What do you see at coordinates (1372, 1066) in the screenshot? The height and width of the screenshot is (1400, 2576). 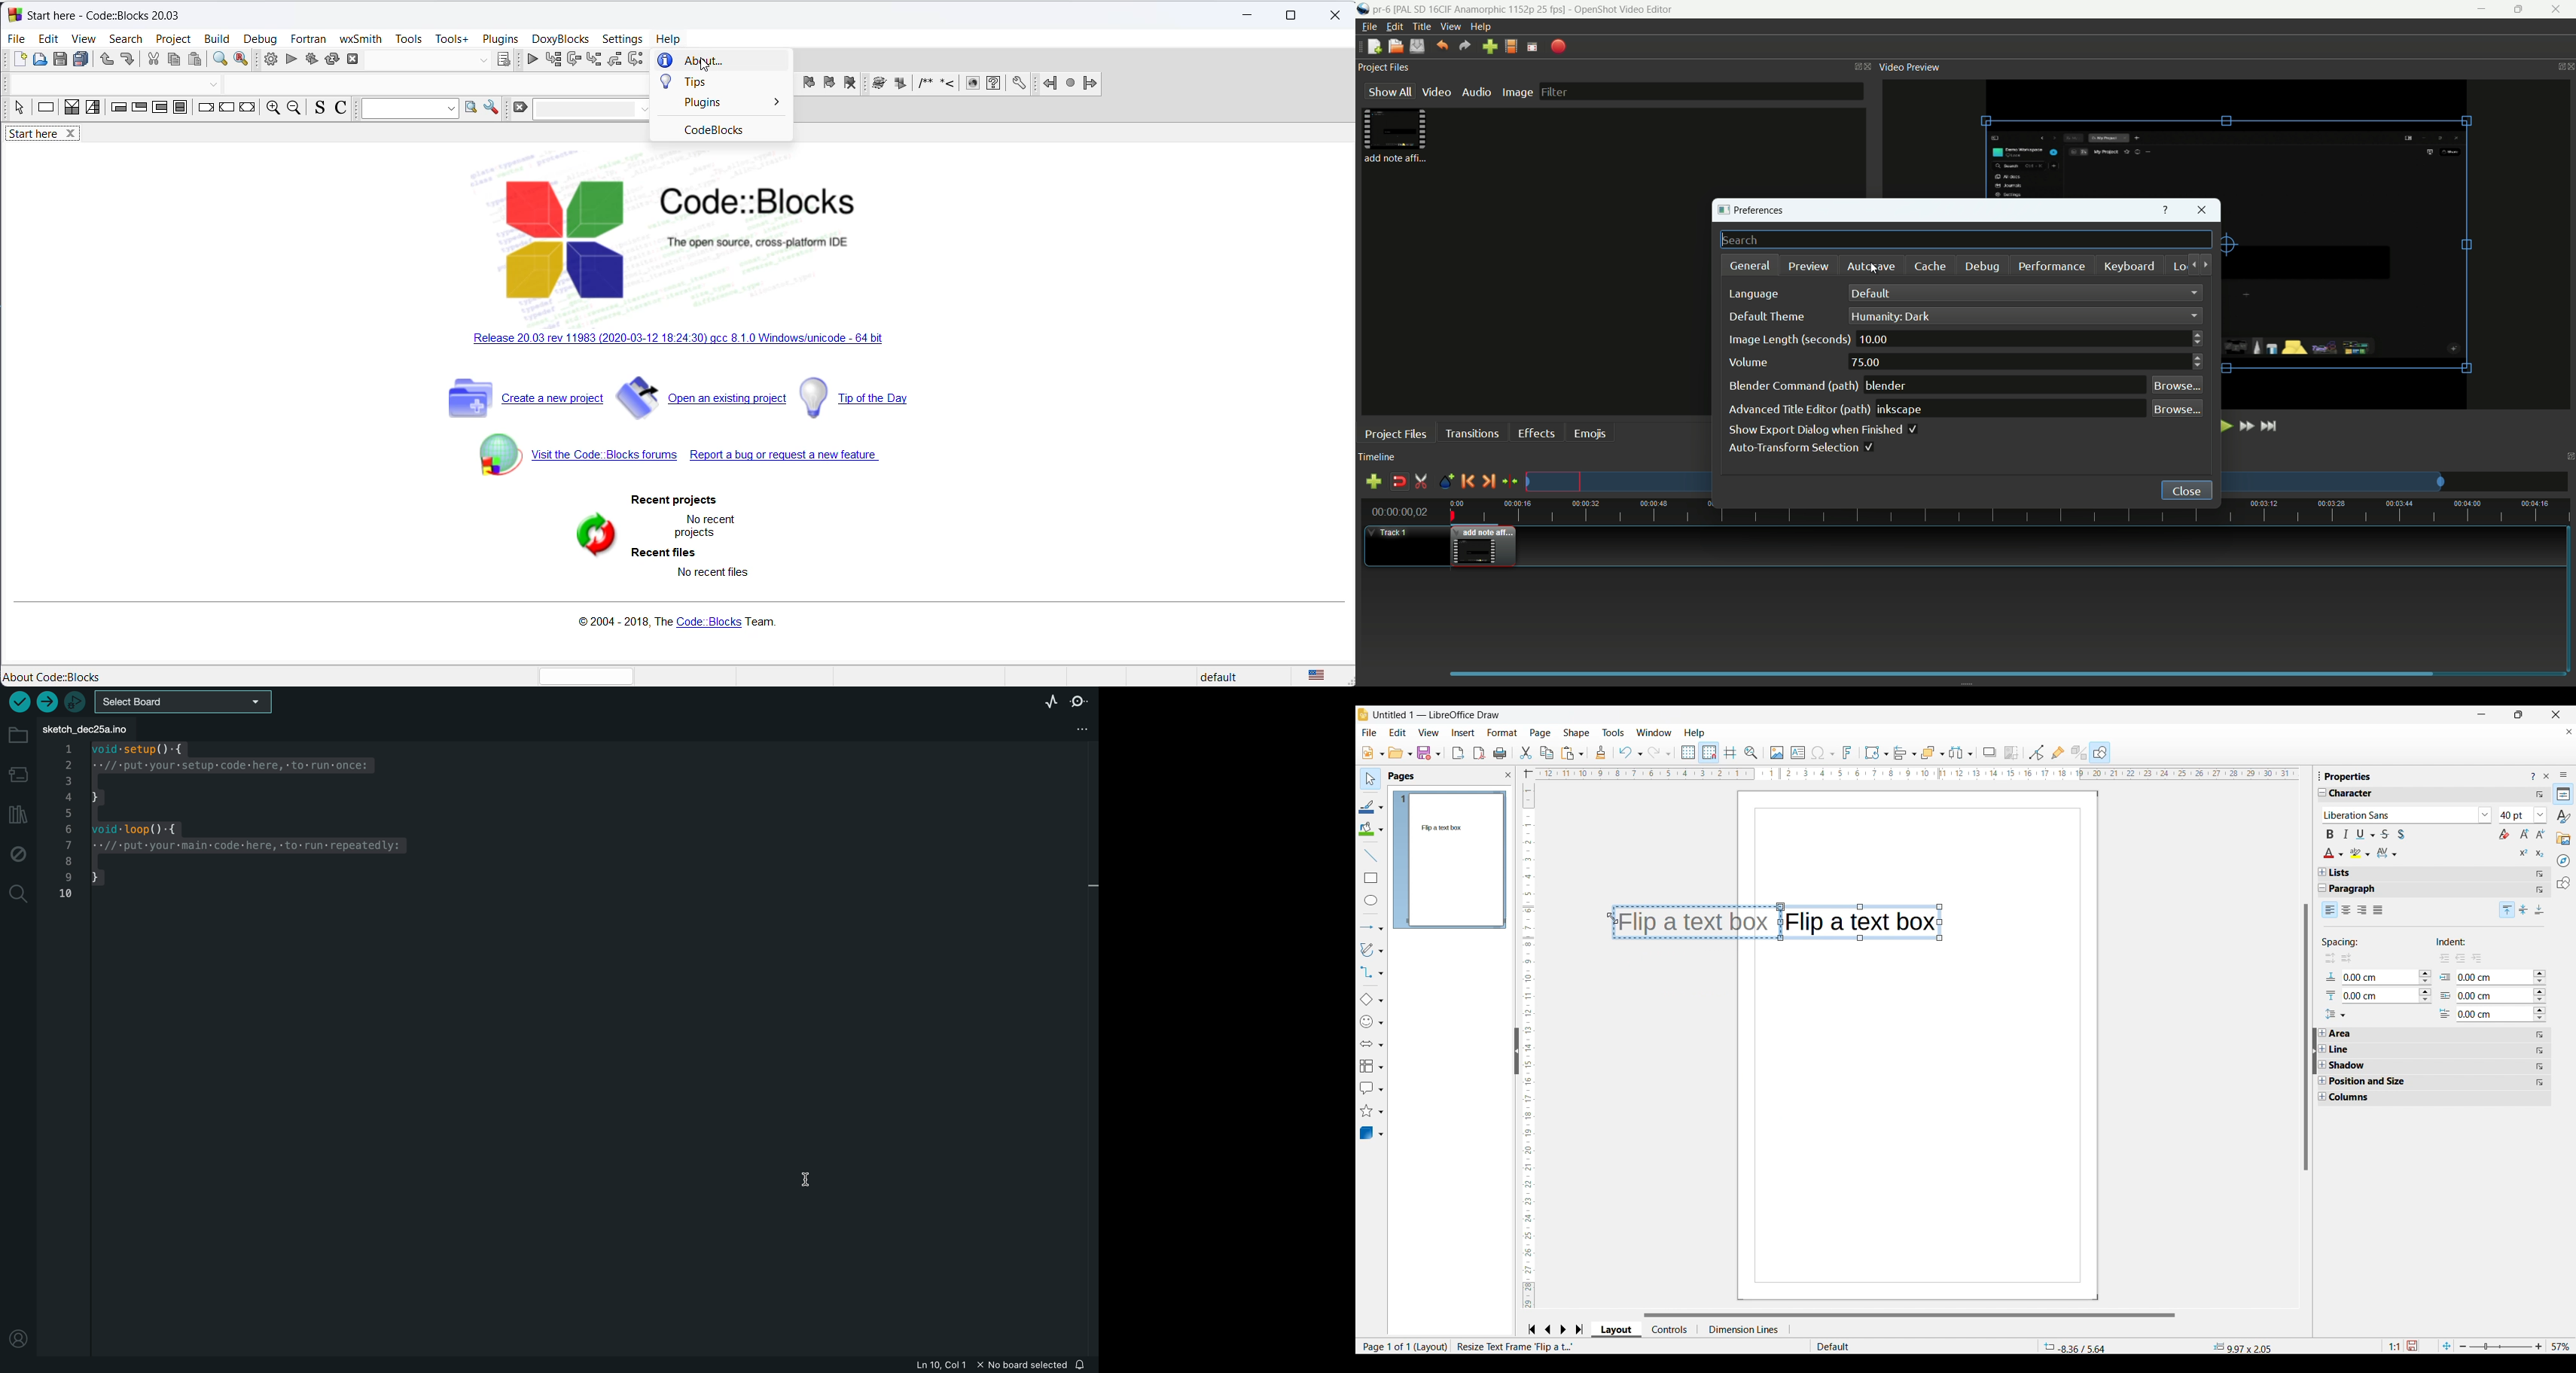 I see `Flowchart options` at bounding box center [1372, 1066].